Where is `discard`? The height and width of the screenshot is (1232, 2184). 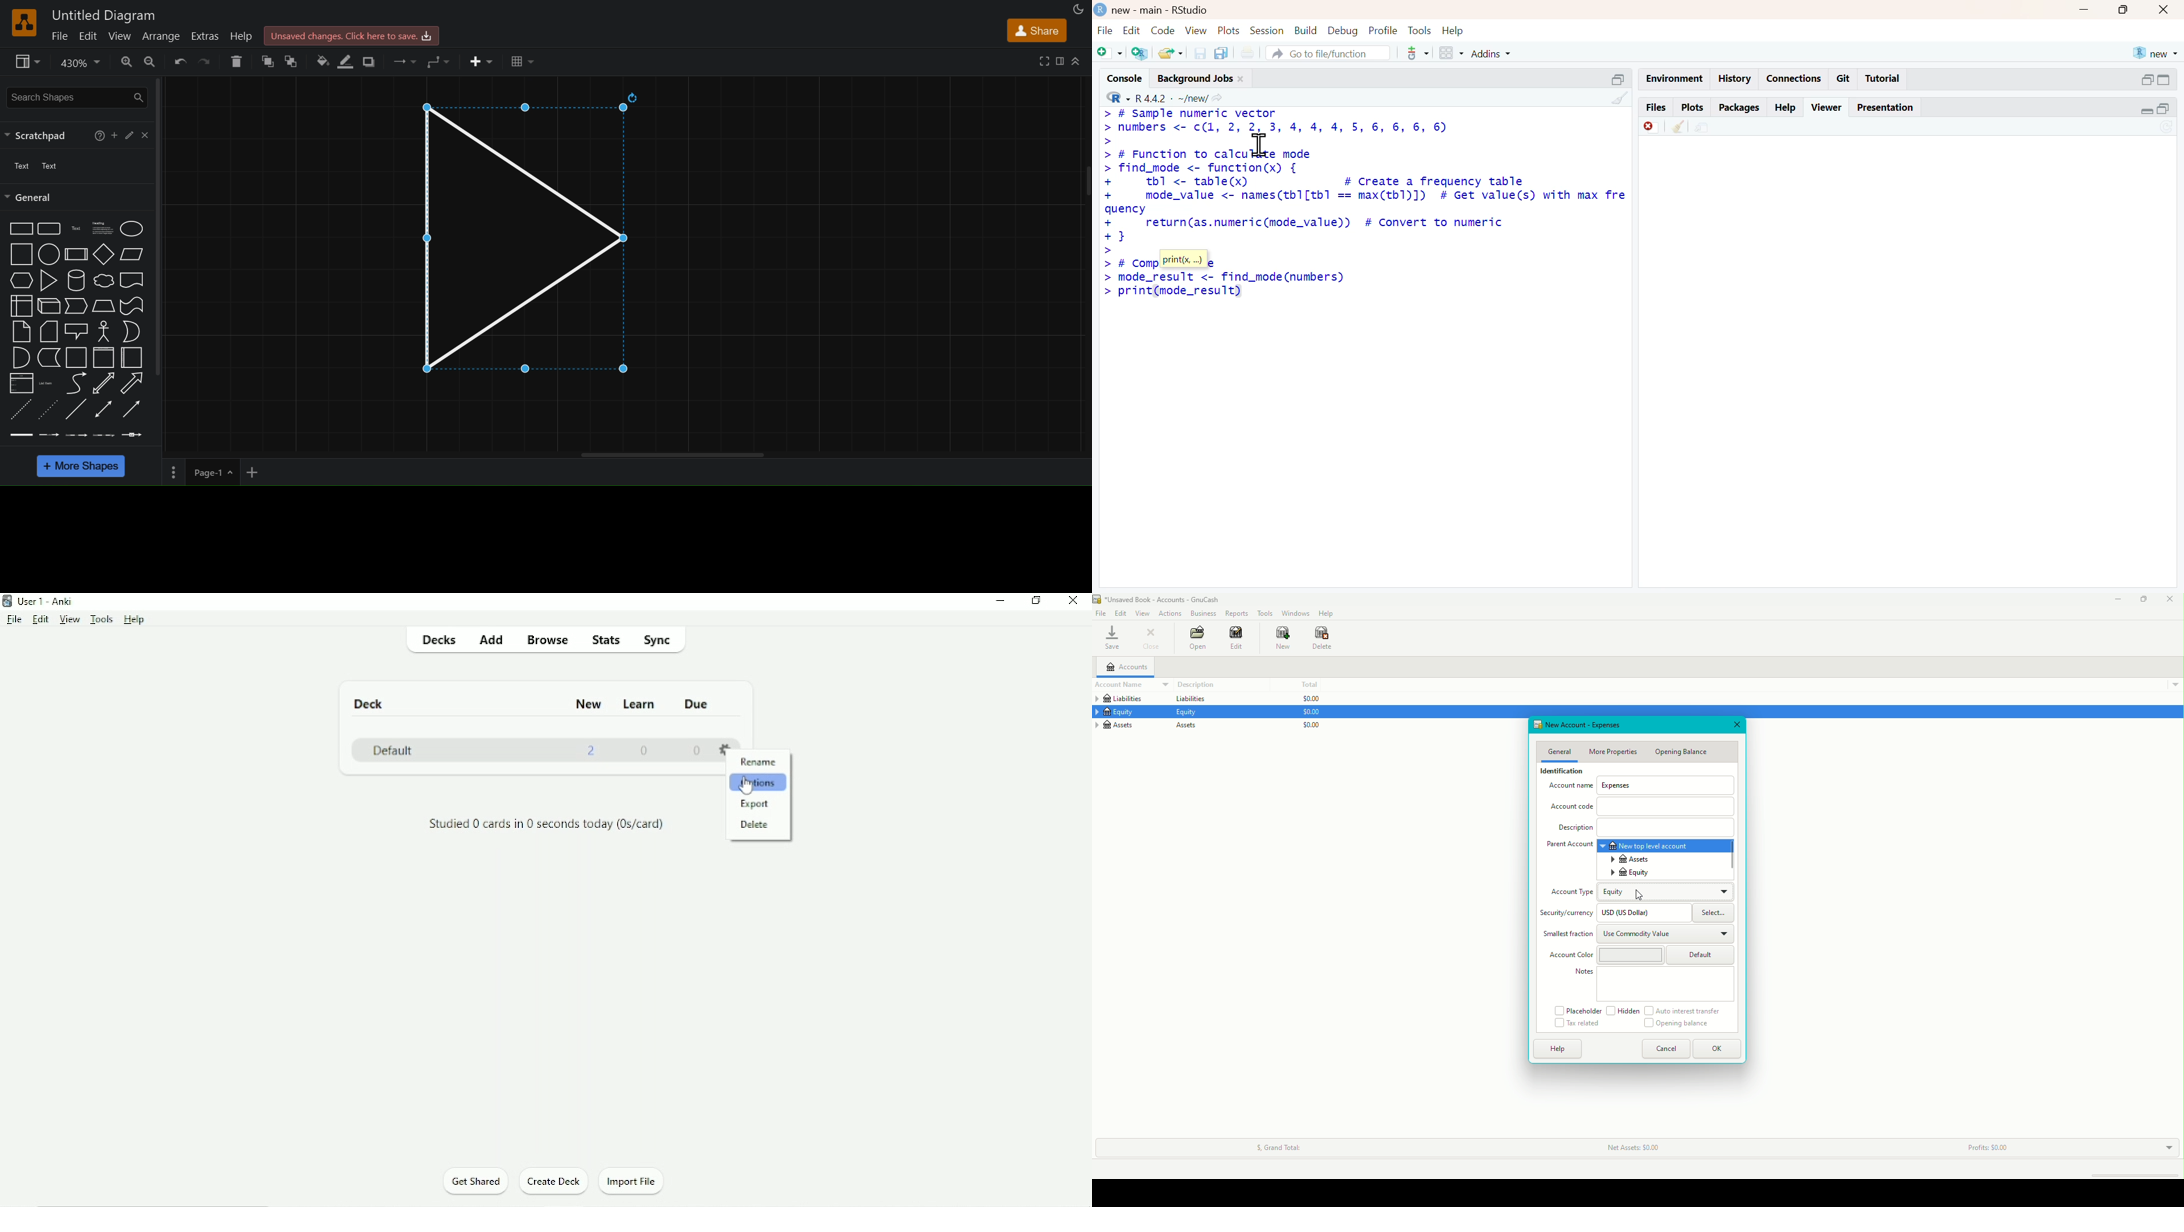 discard is located at coordinates (1652, 127).